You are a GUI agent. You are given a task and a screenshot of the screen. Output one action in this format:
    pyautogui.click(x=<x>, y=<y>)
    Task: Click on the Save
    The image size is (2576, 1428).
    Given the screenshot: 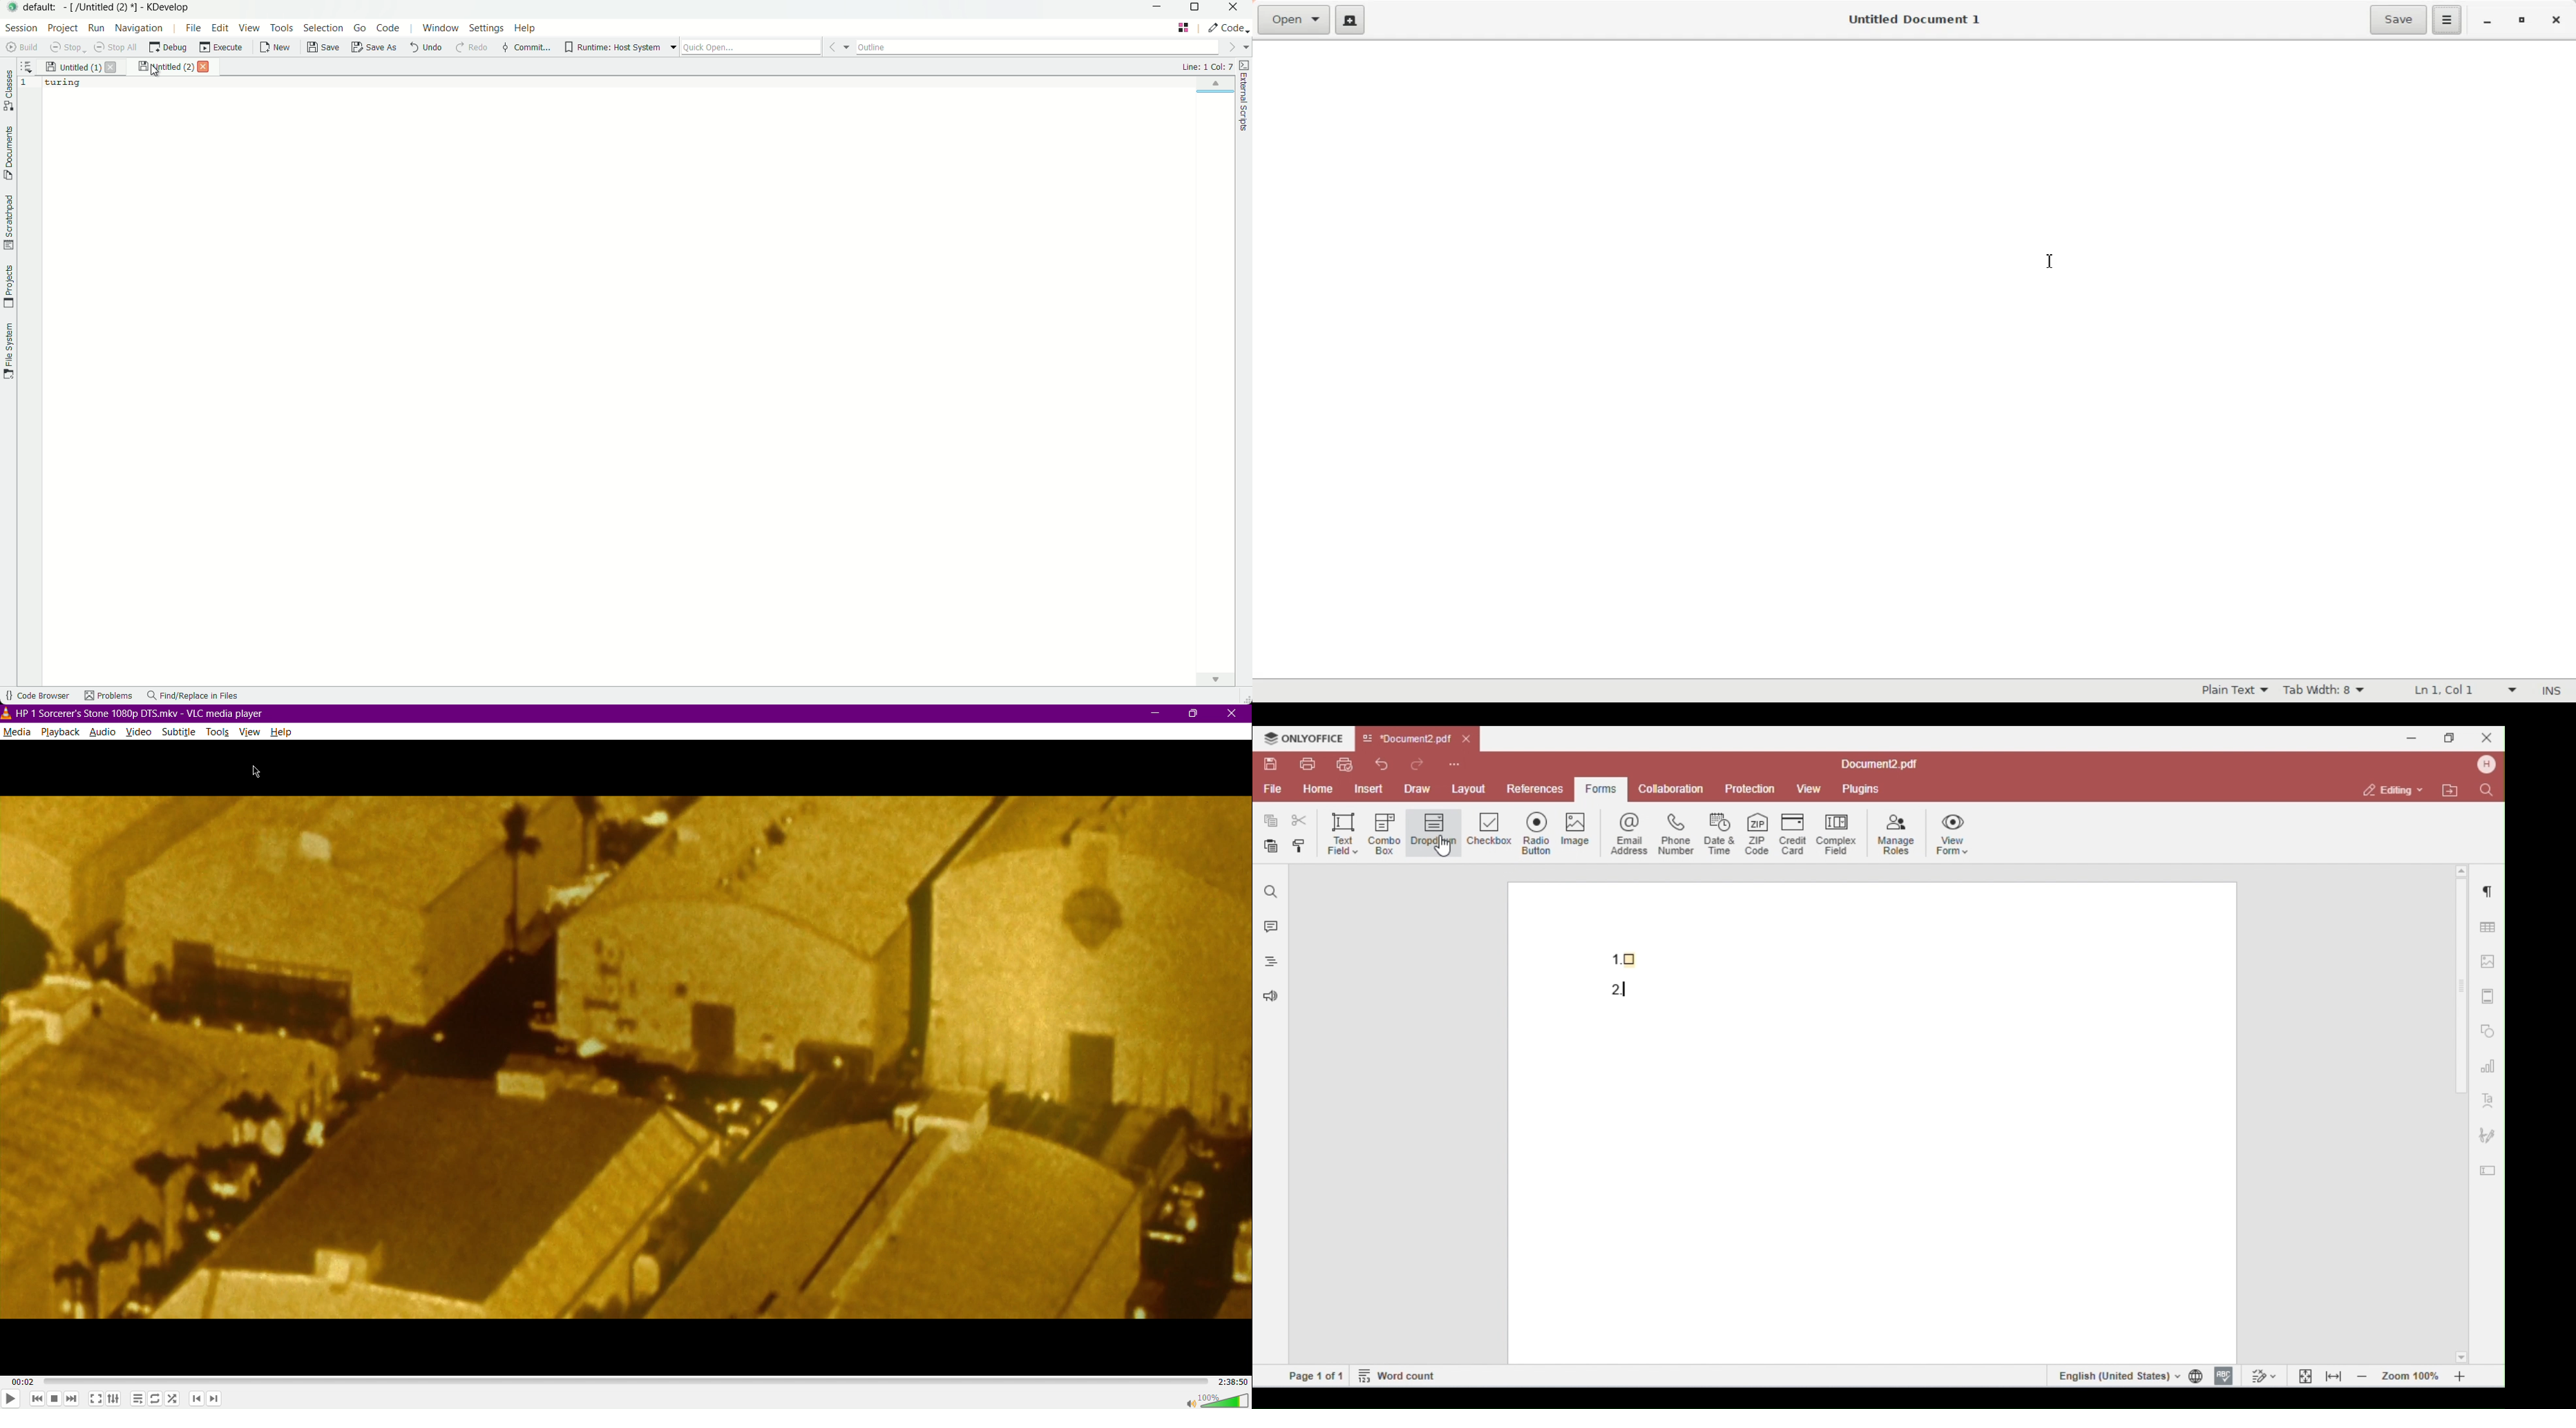 What is the action you would take?
    pyautogui.click(x=2397, y=20)
    